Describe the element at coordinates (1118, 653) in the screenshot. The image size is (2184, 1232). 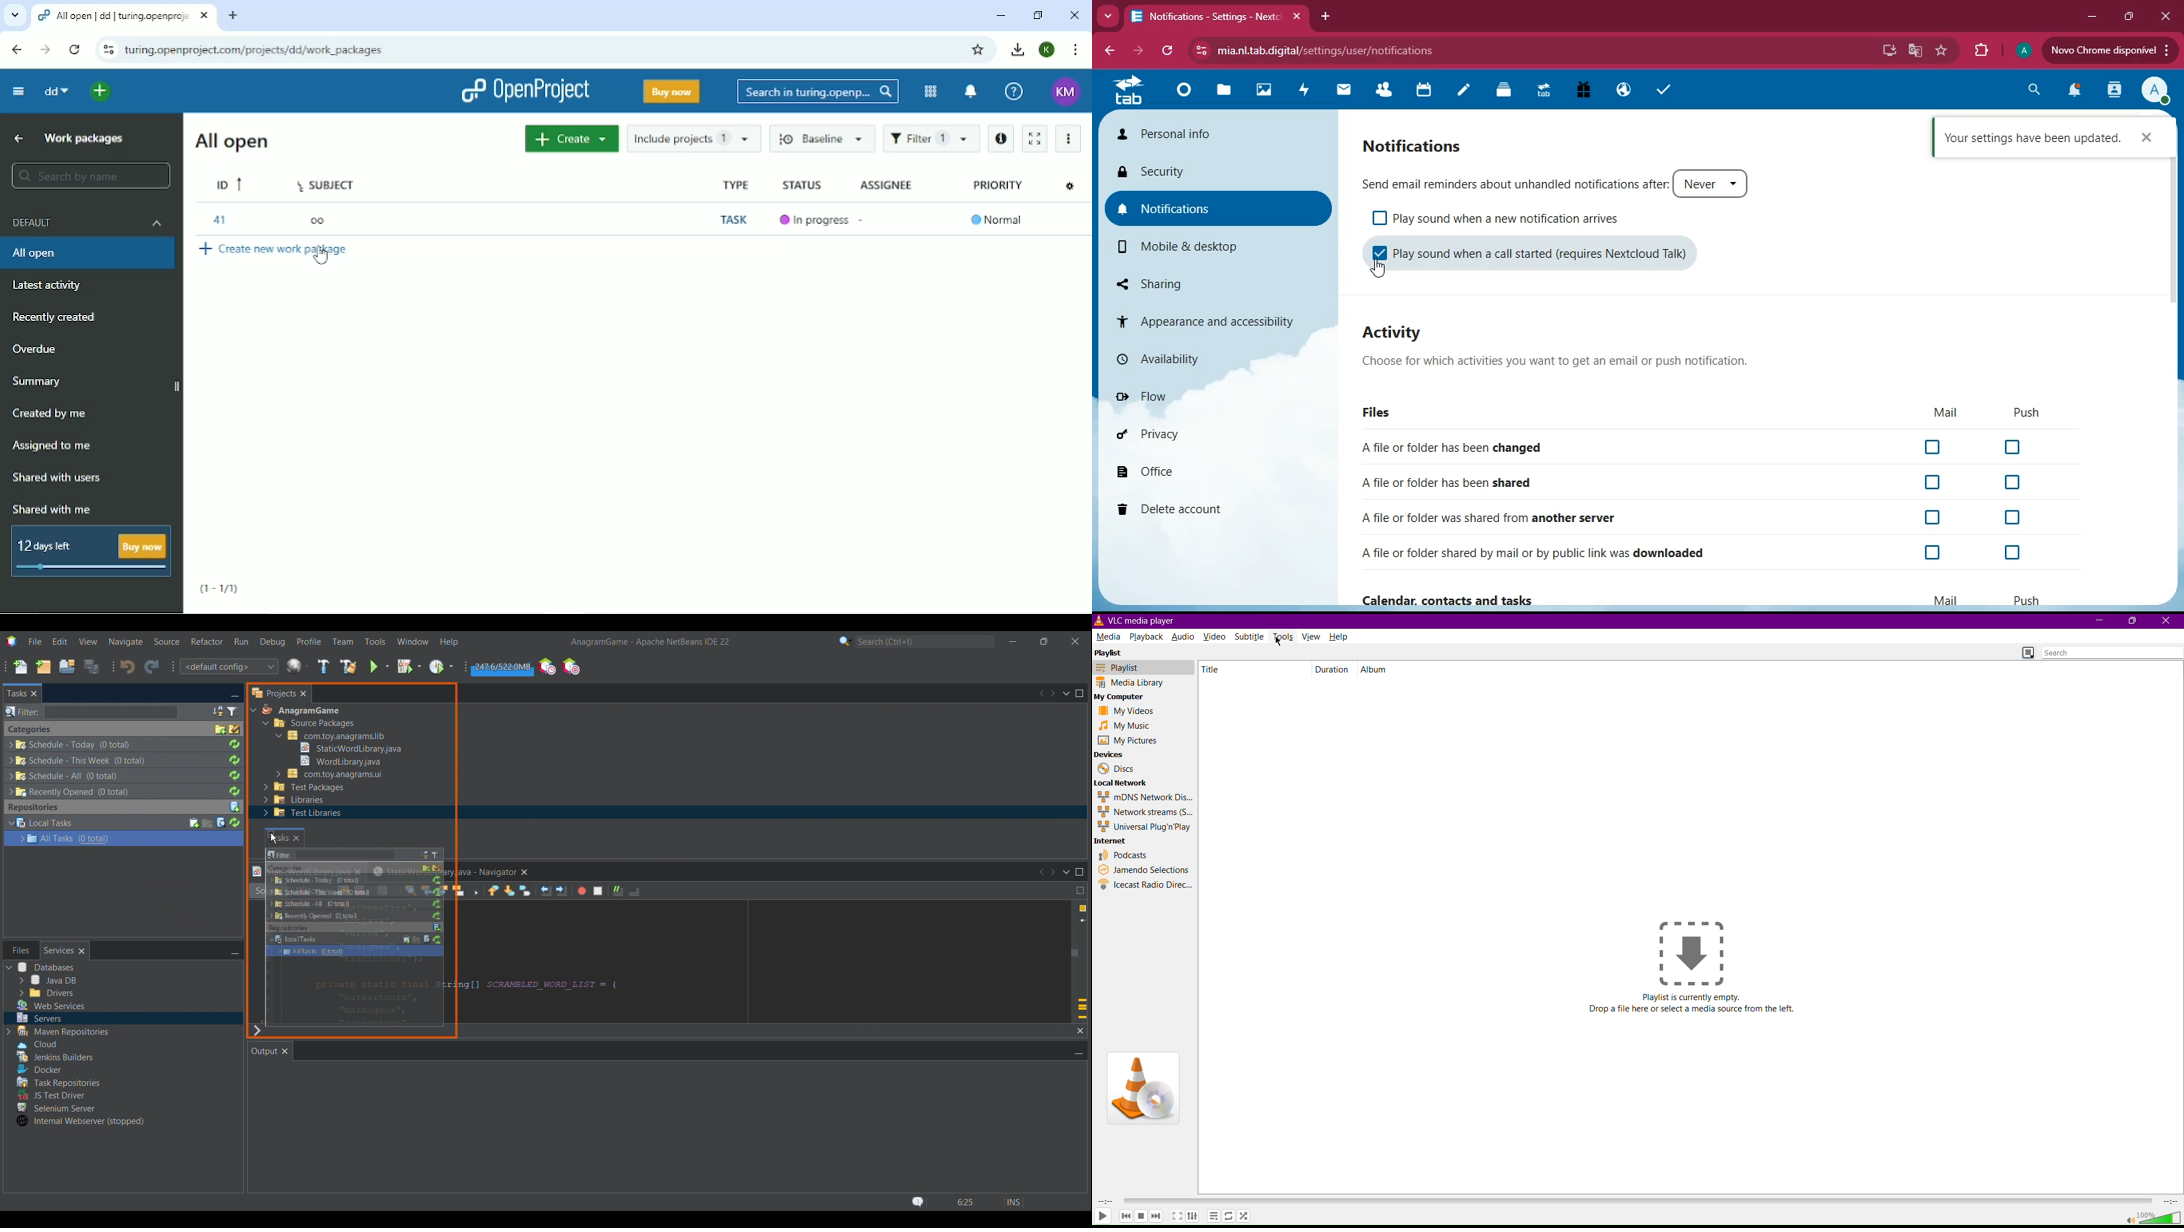
I see `Playlist` at that location.